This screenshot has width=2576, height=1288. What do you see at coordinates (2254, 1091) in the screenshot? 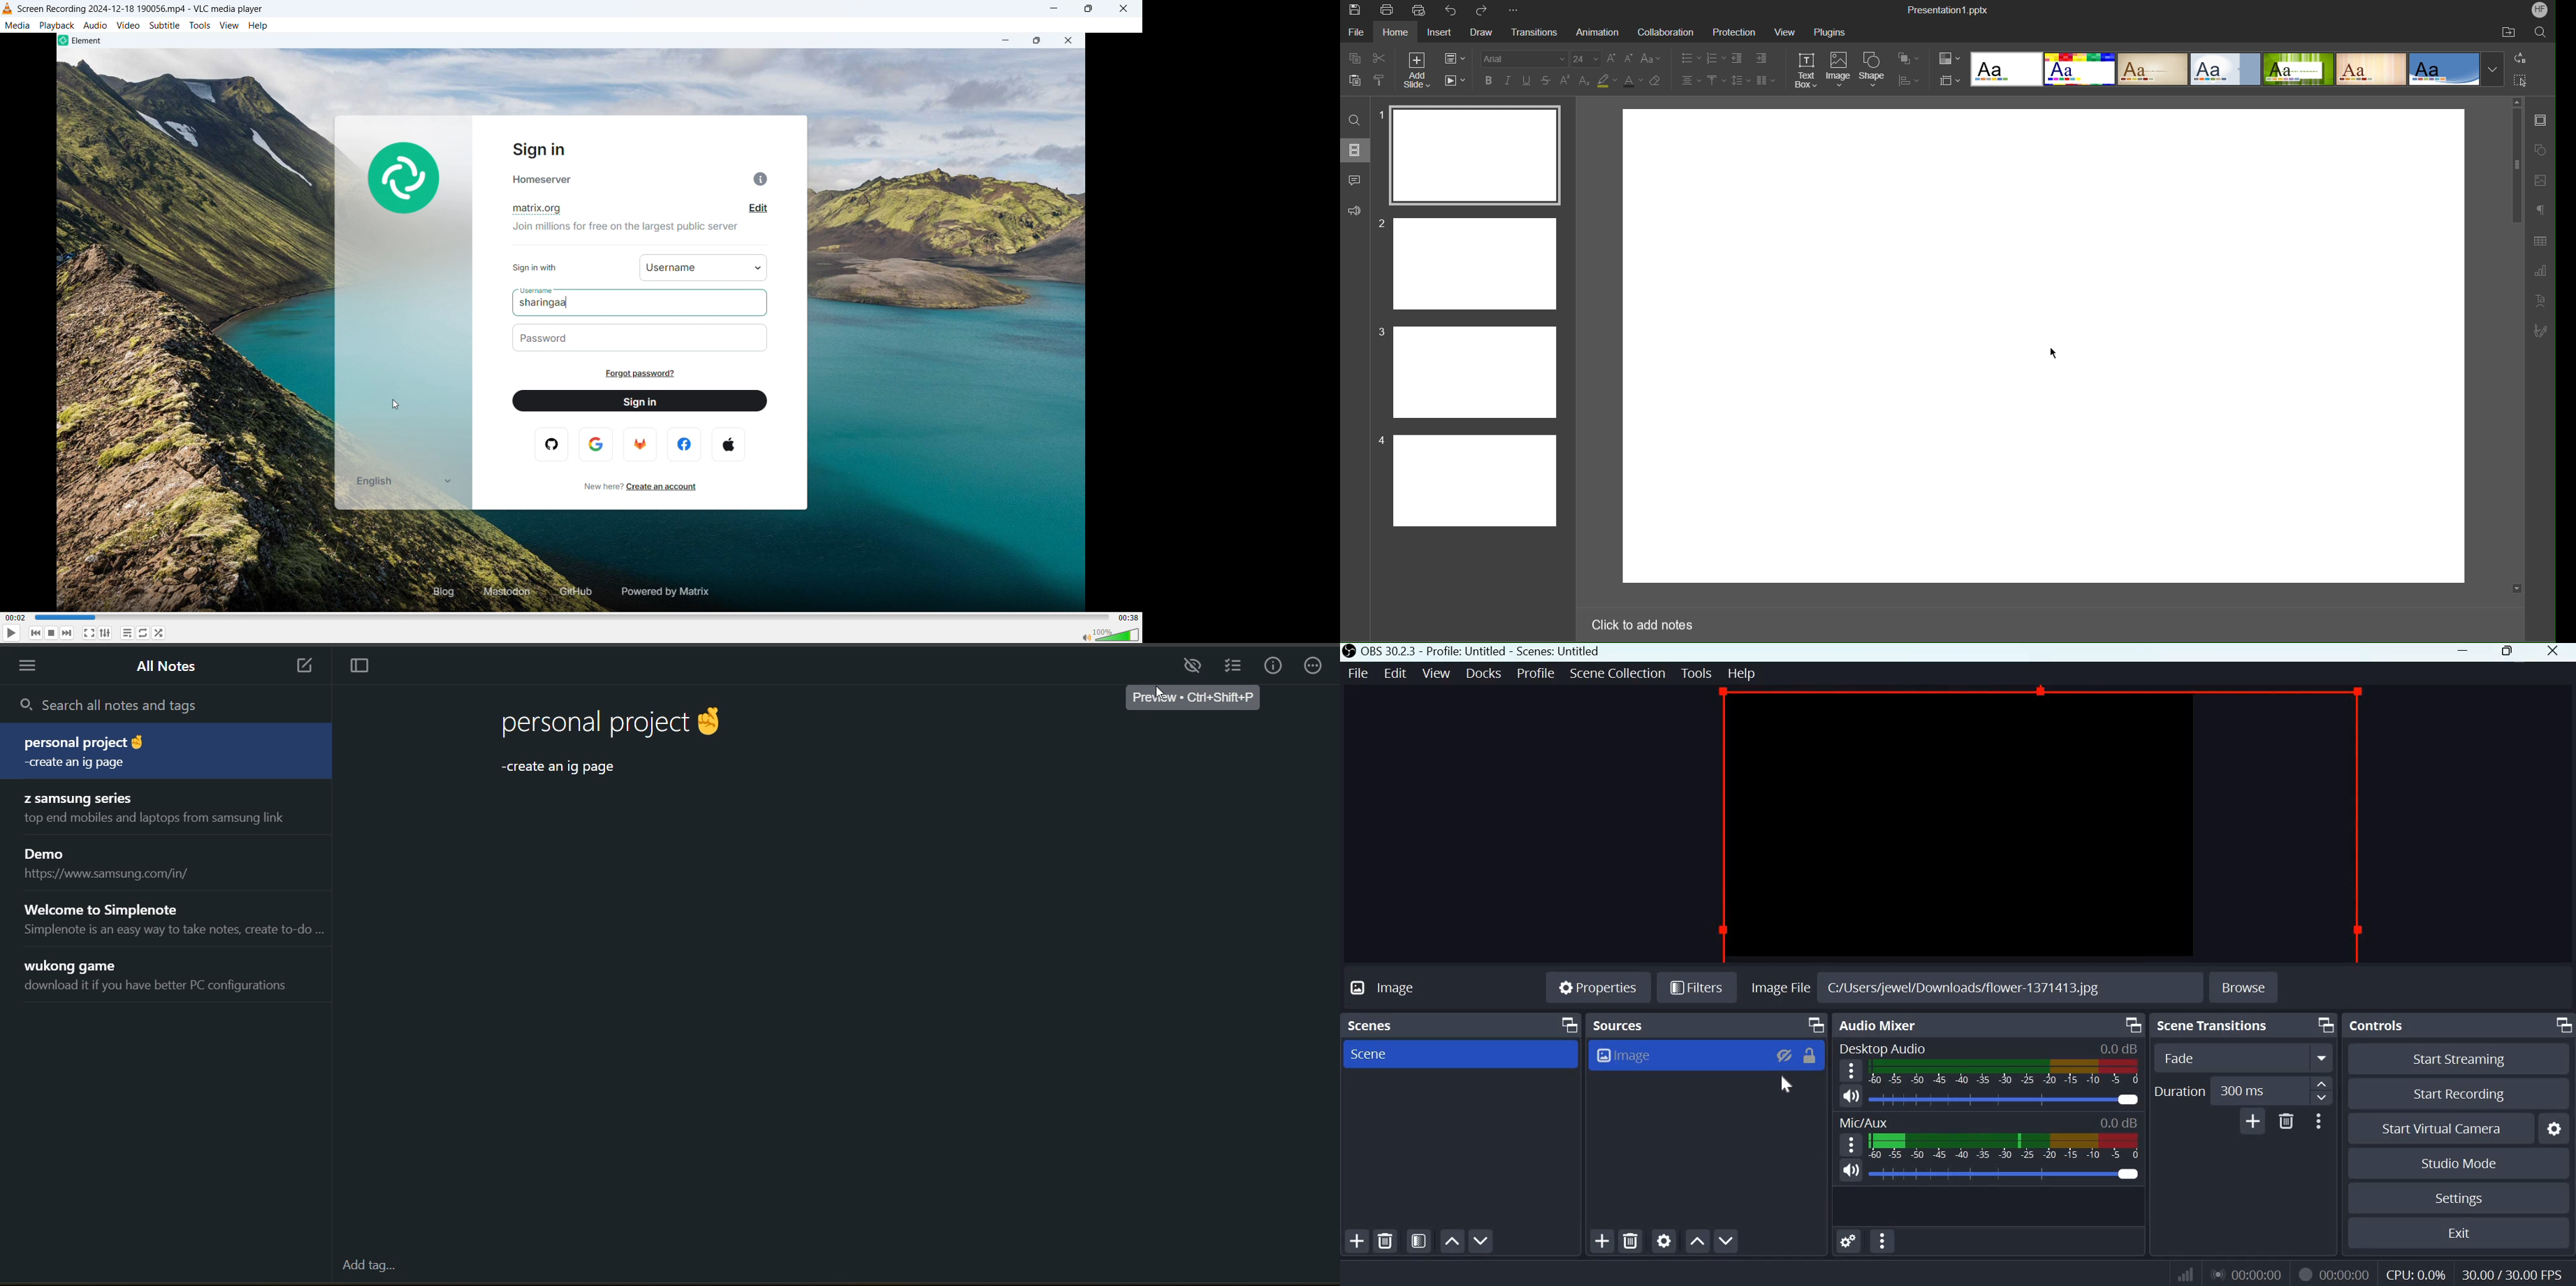
I see `edit duration` at bounding box center [2254, 1091].